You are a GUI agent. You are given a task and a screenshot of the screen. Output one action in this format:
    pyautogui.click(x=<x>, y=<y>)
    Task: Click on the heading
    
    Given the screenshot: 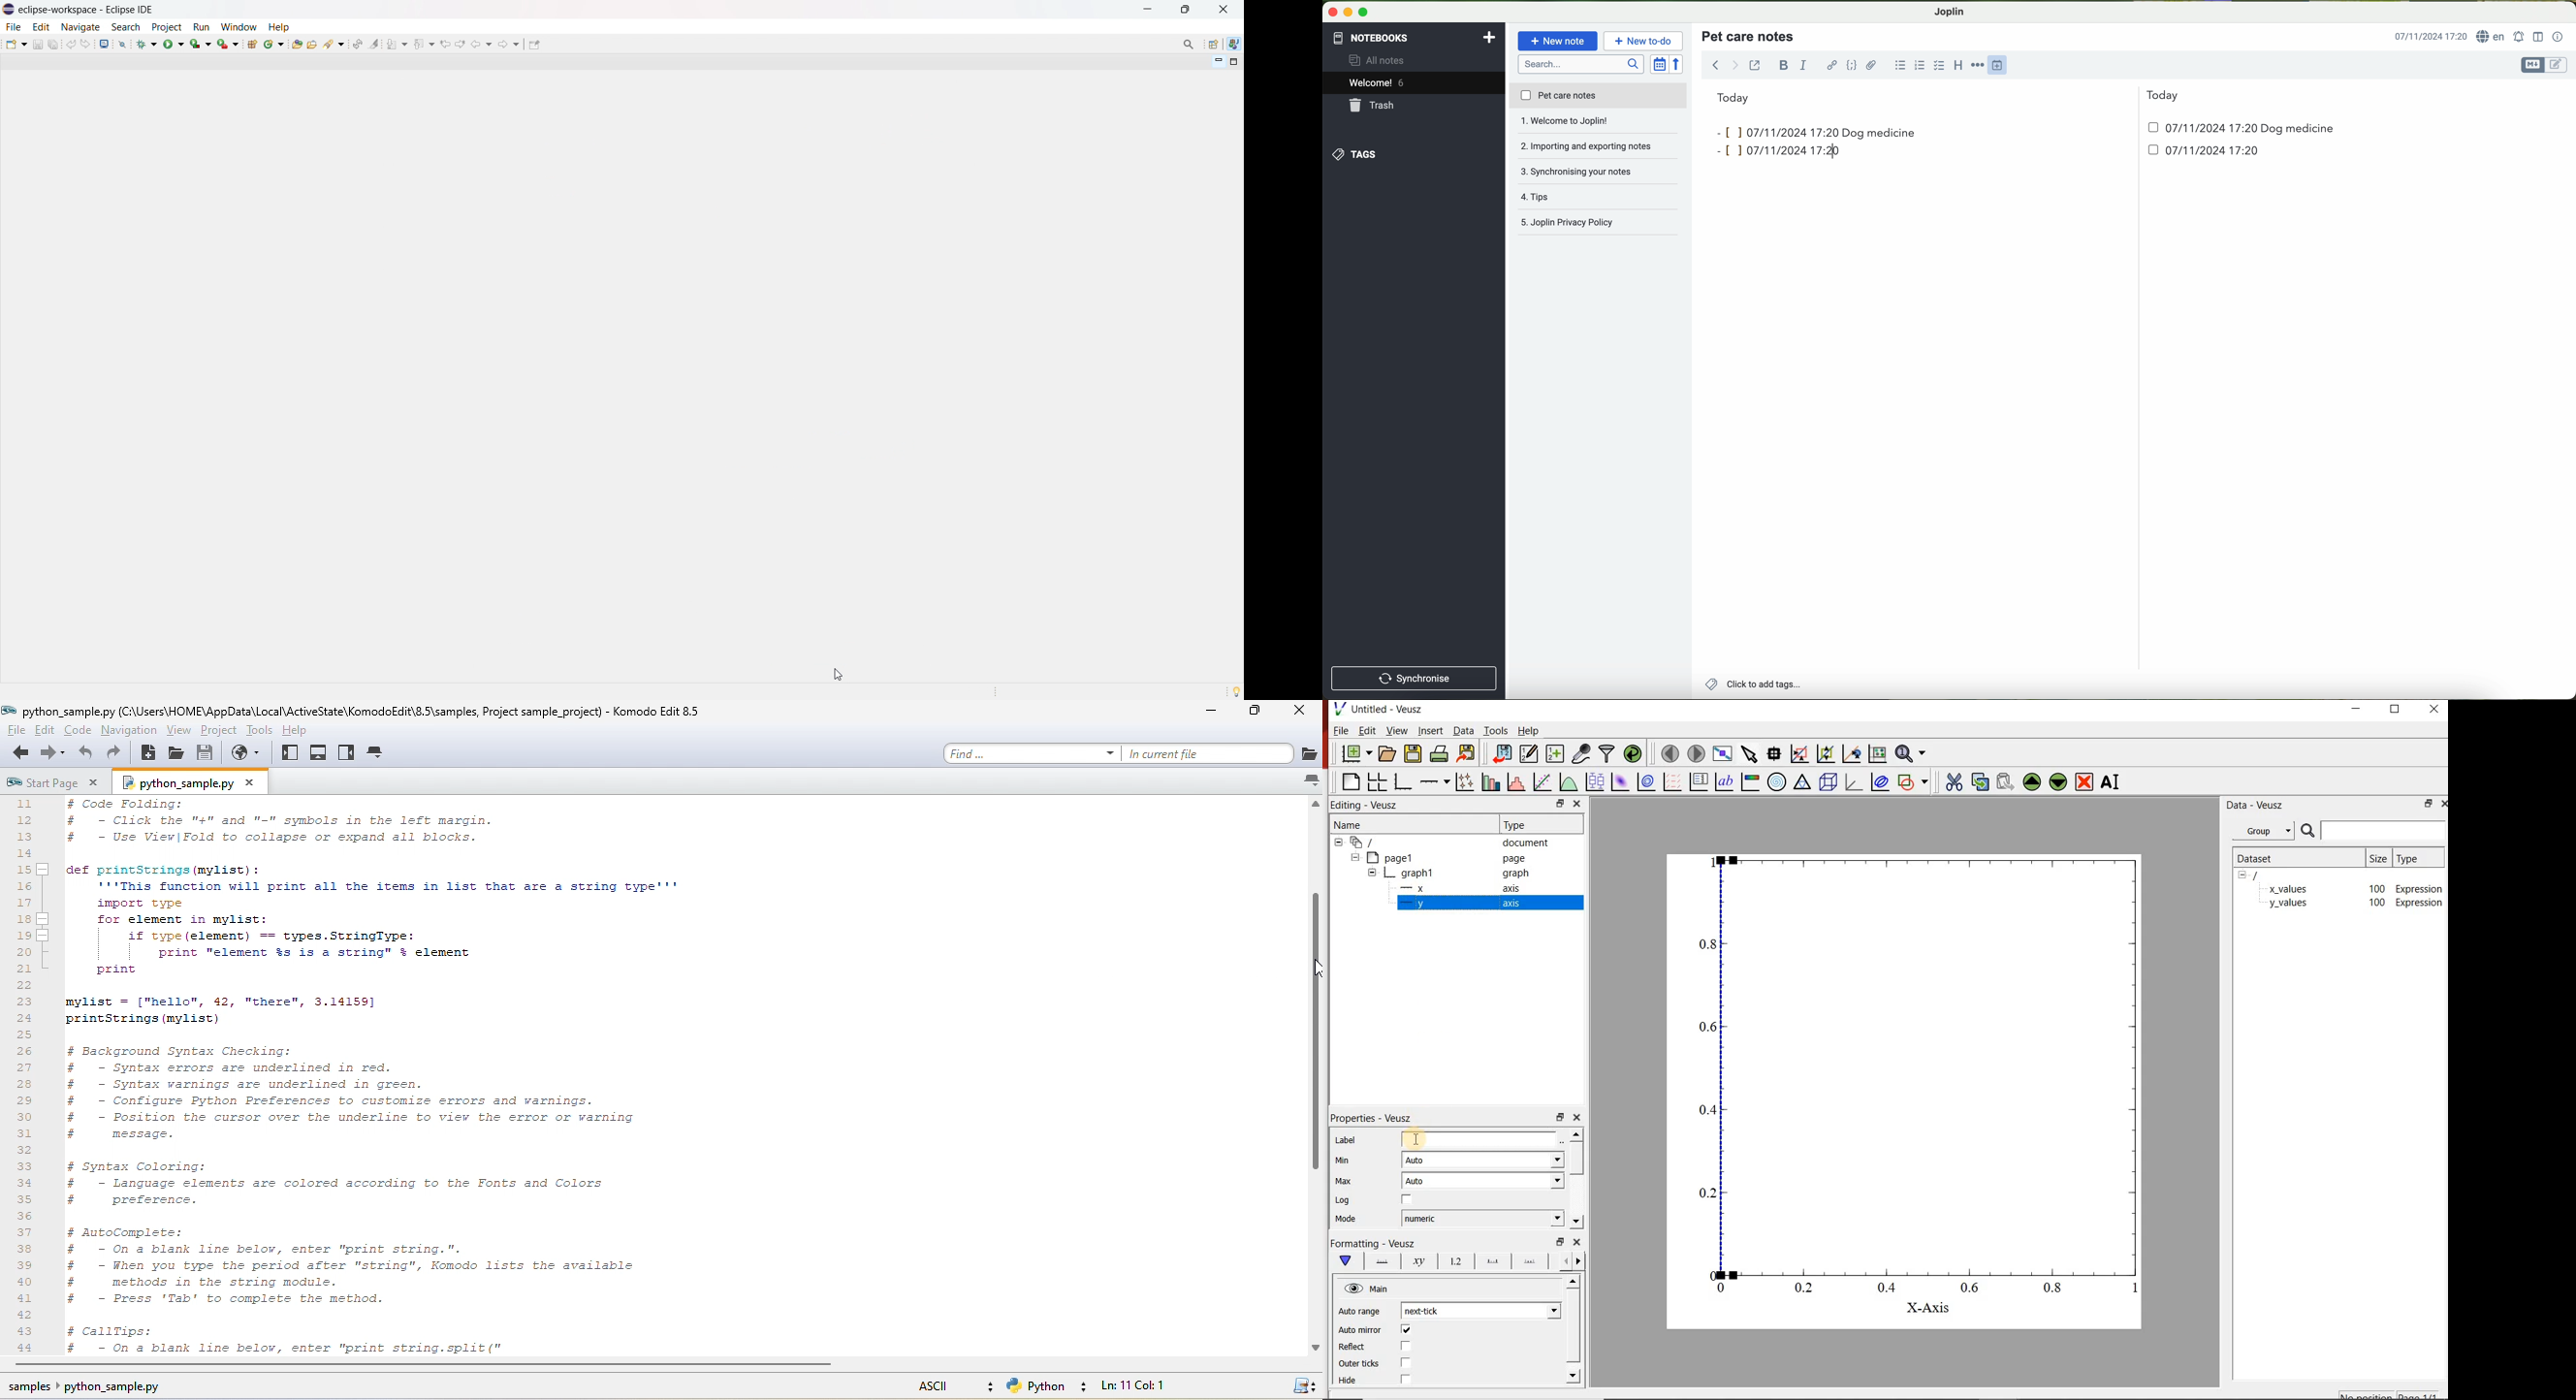 What is the action you would take?
    pyautogui.click(x=1959, y=65)
    